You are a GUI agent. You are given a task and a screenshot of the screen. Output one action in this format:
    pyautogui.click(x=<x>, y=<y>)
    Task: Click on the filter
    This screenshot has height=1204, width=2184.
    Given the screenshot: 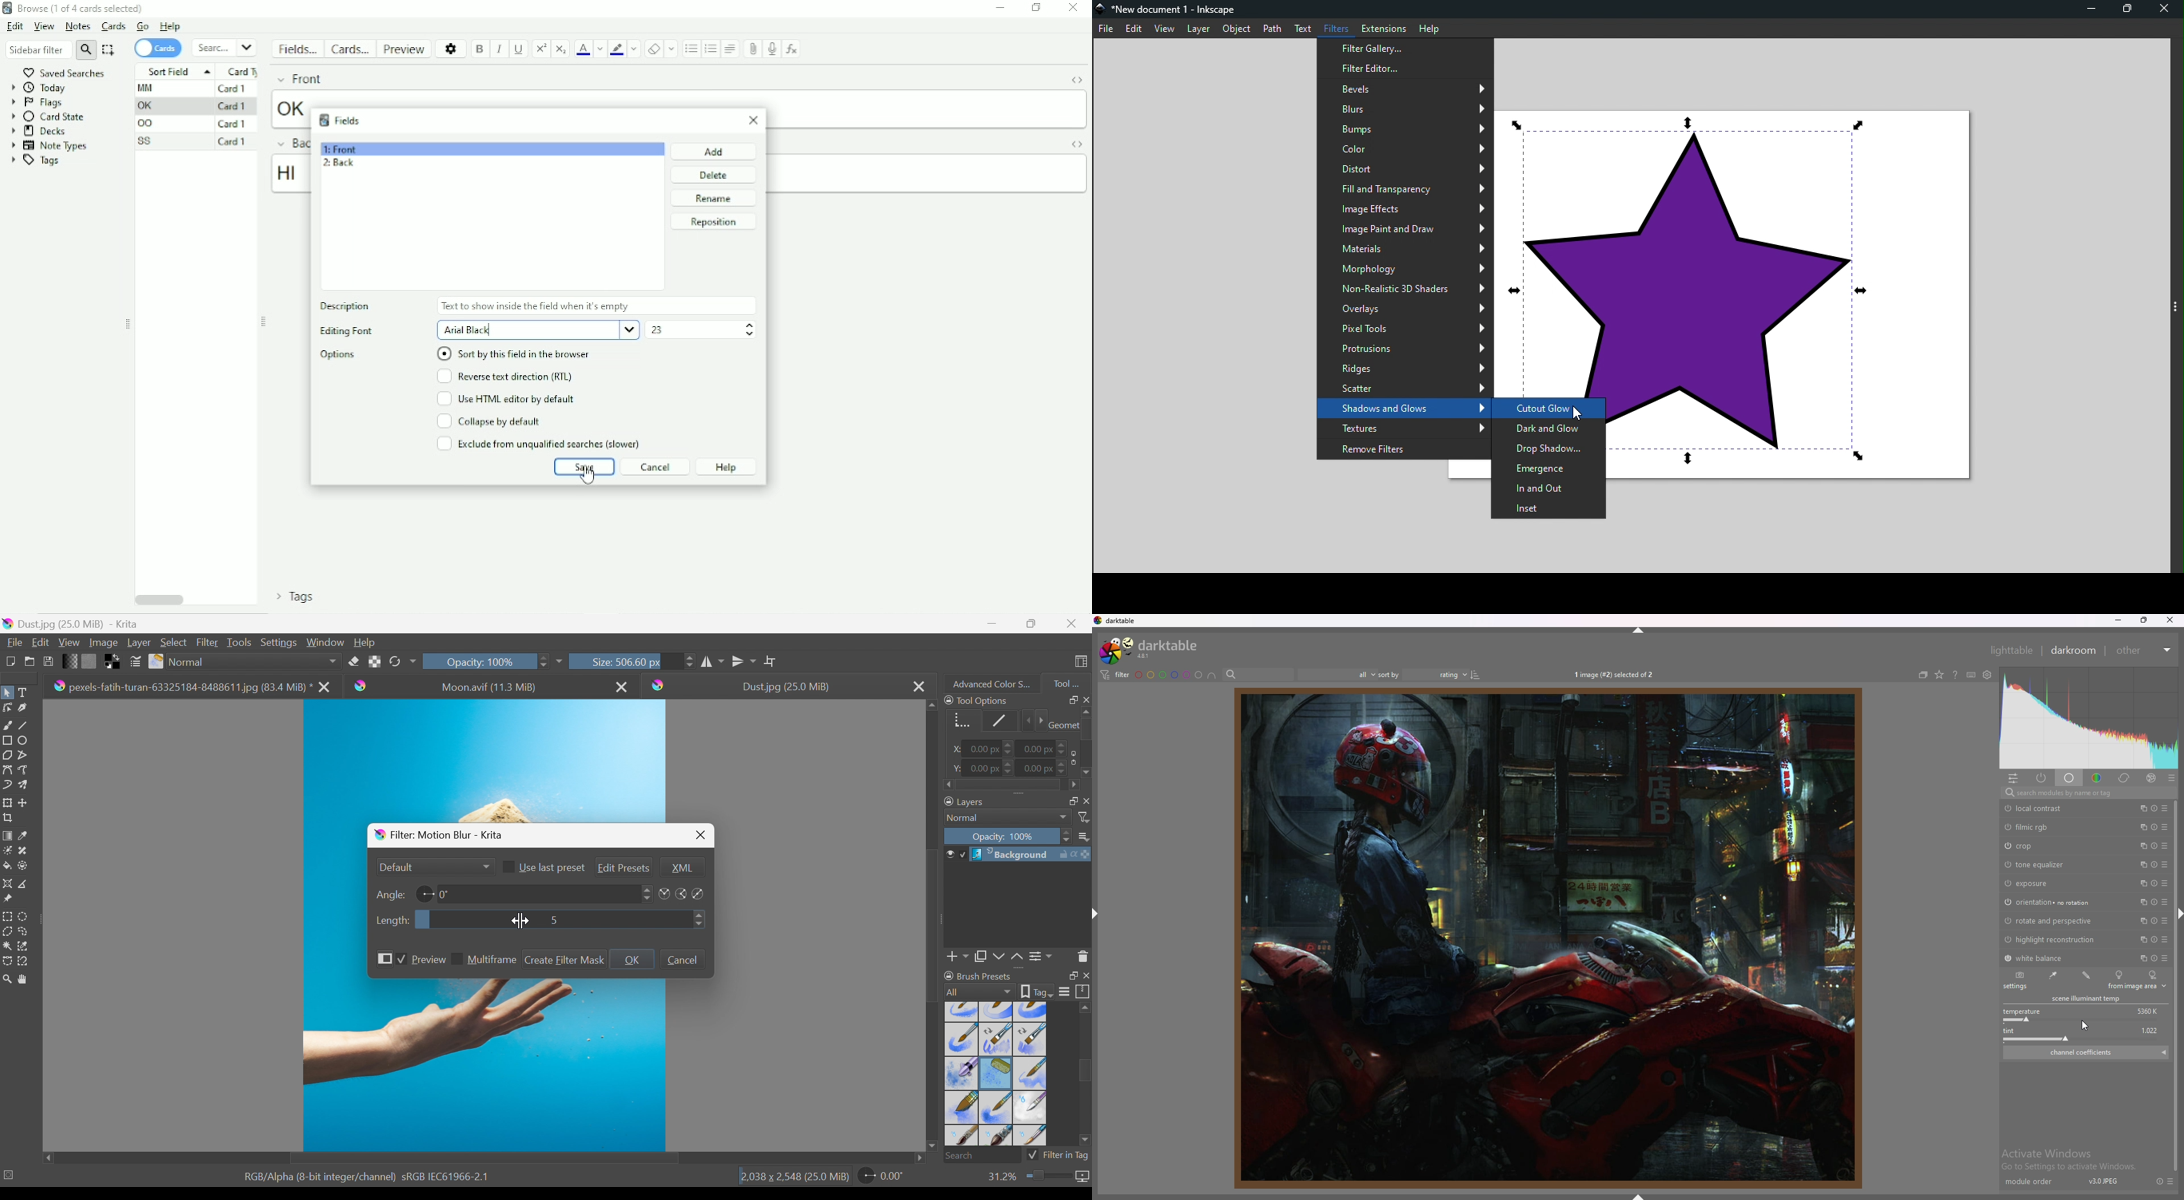 What is the action you would take?
    pyautogui.click(x=1114, y=675)
    